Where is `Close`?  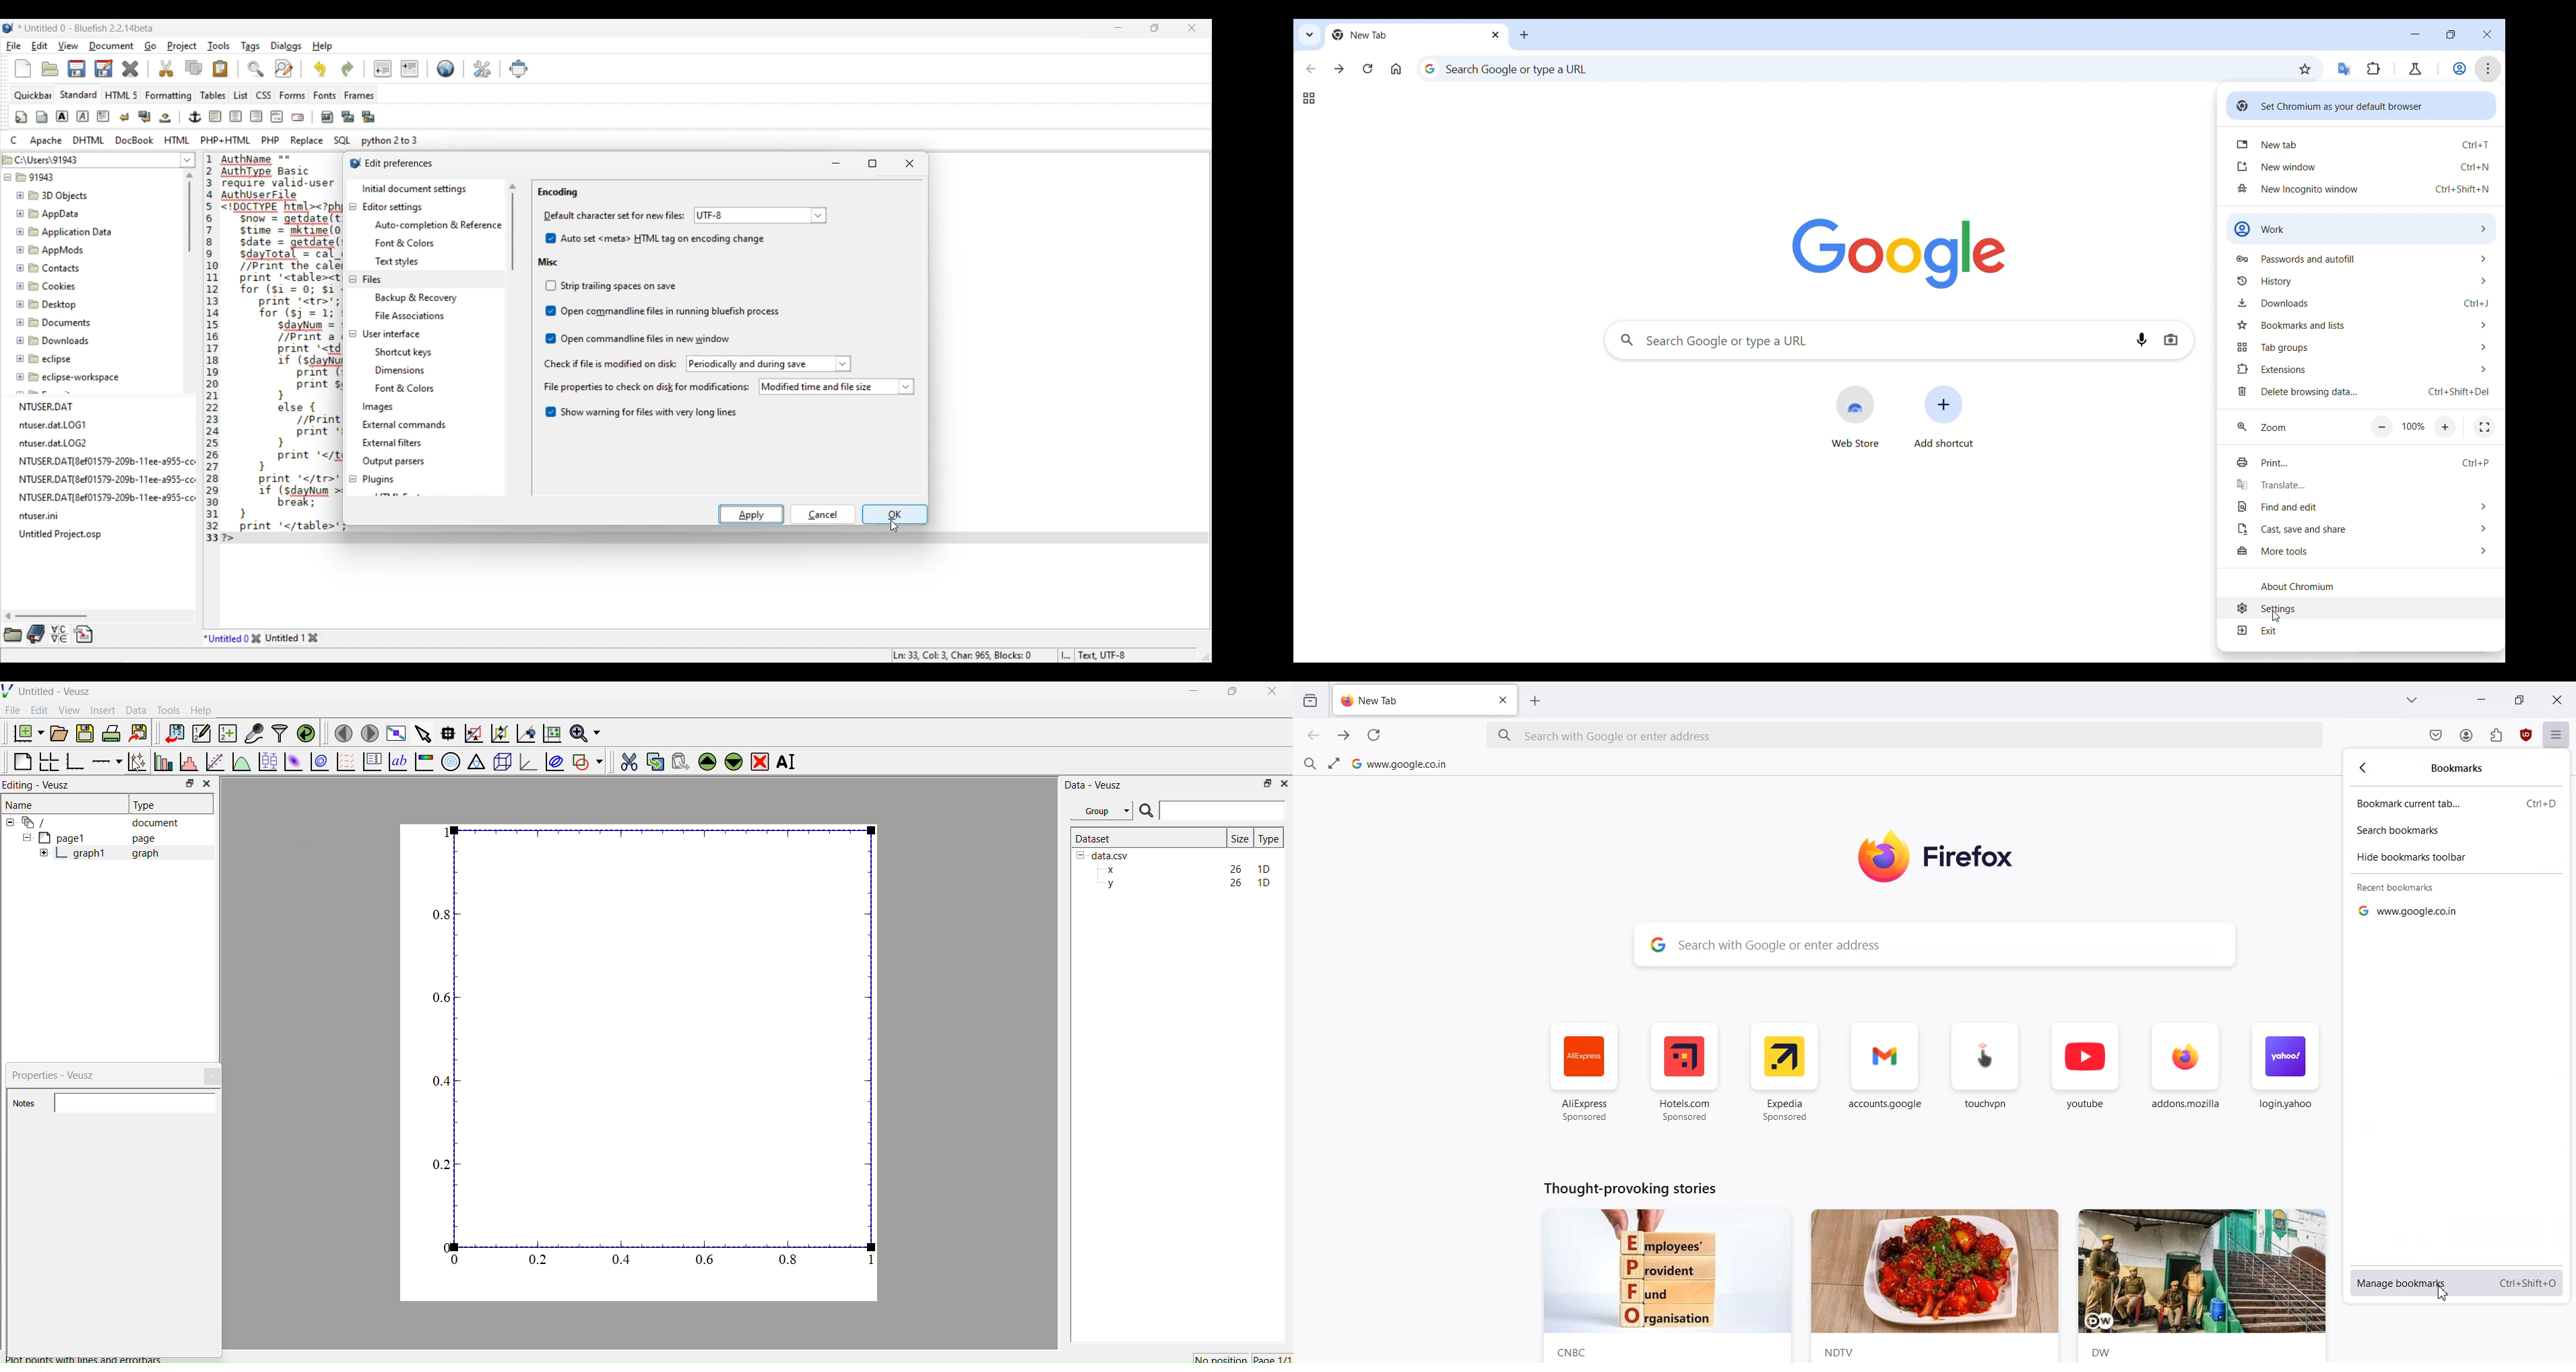
Close is located at coordinates (1273, 695).